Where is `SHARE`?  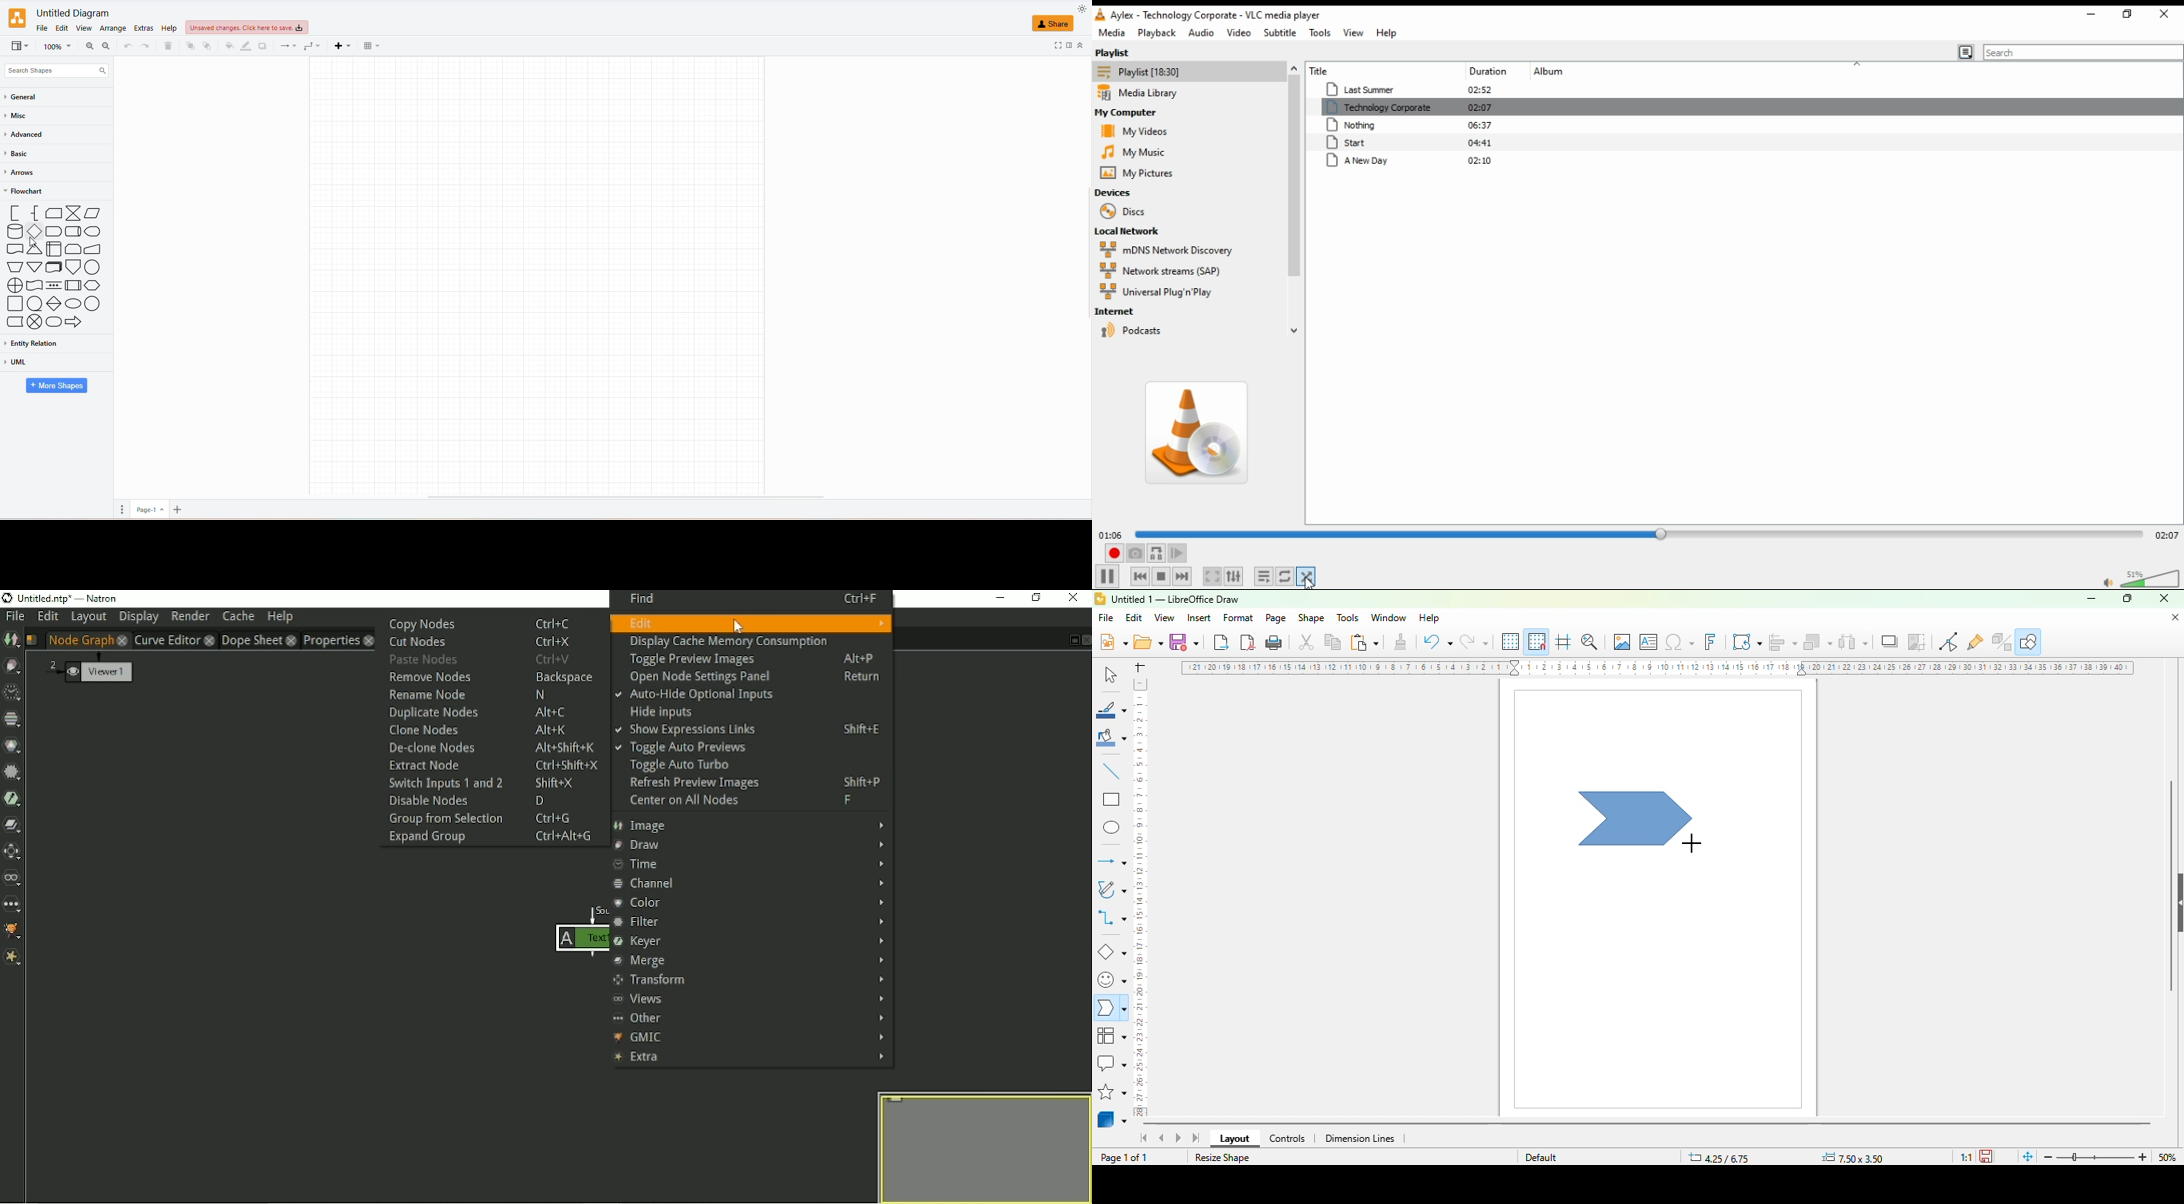 SHARE is located at coordinates (1056, 25).